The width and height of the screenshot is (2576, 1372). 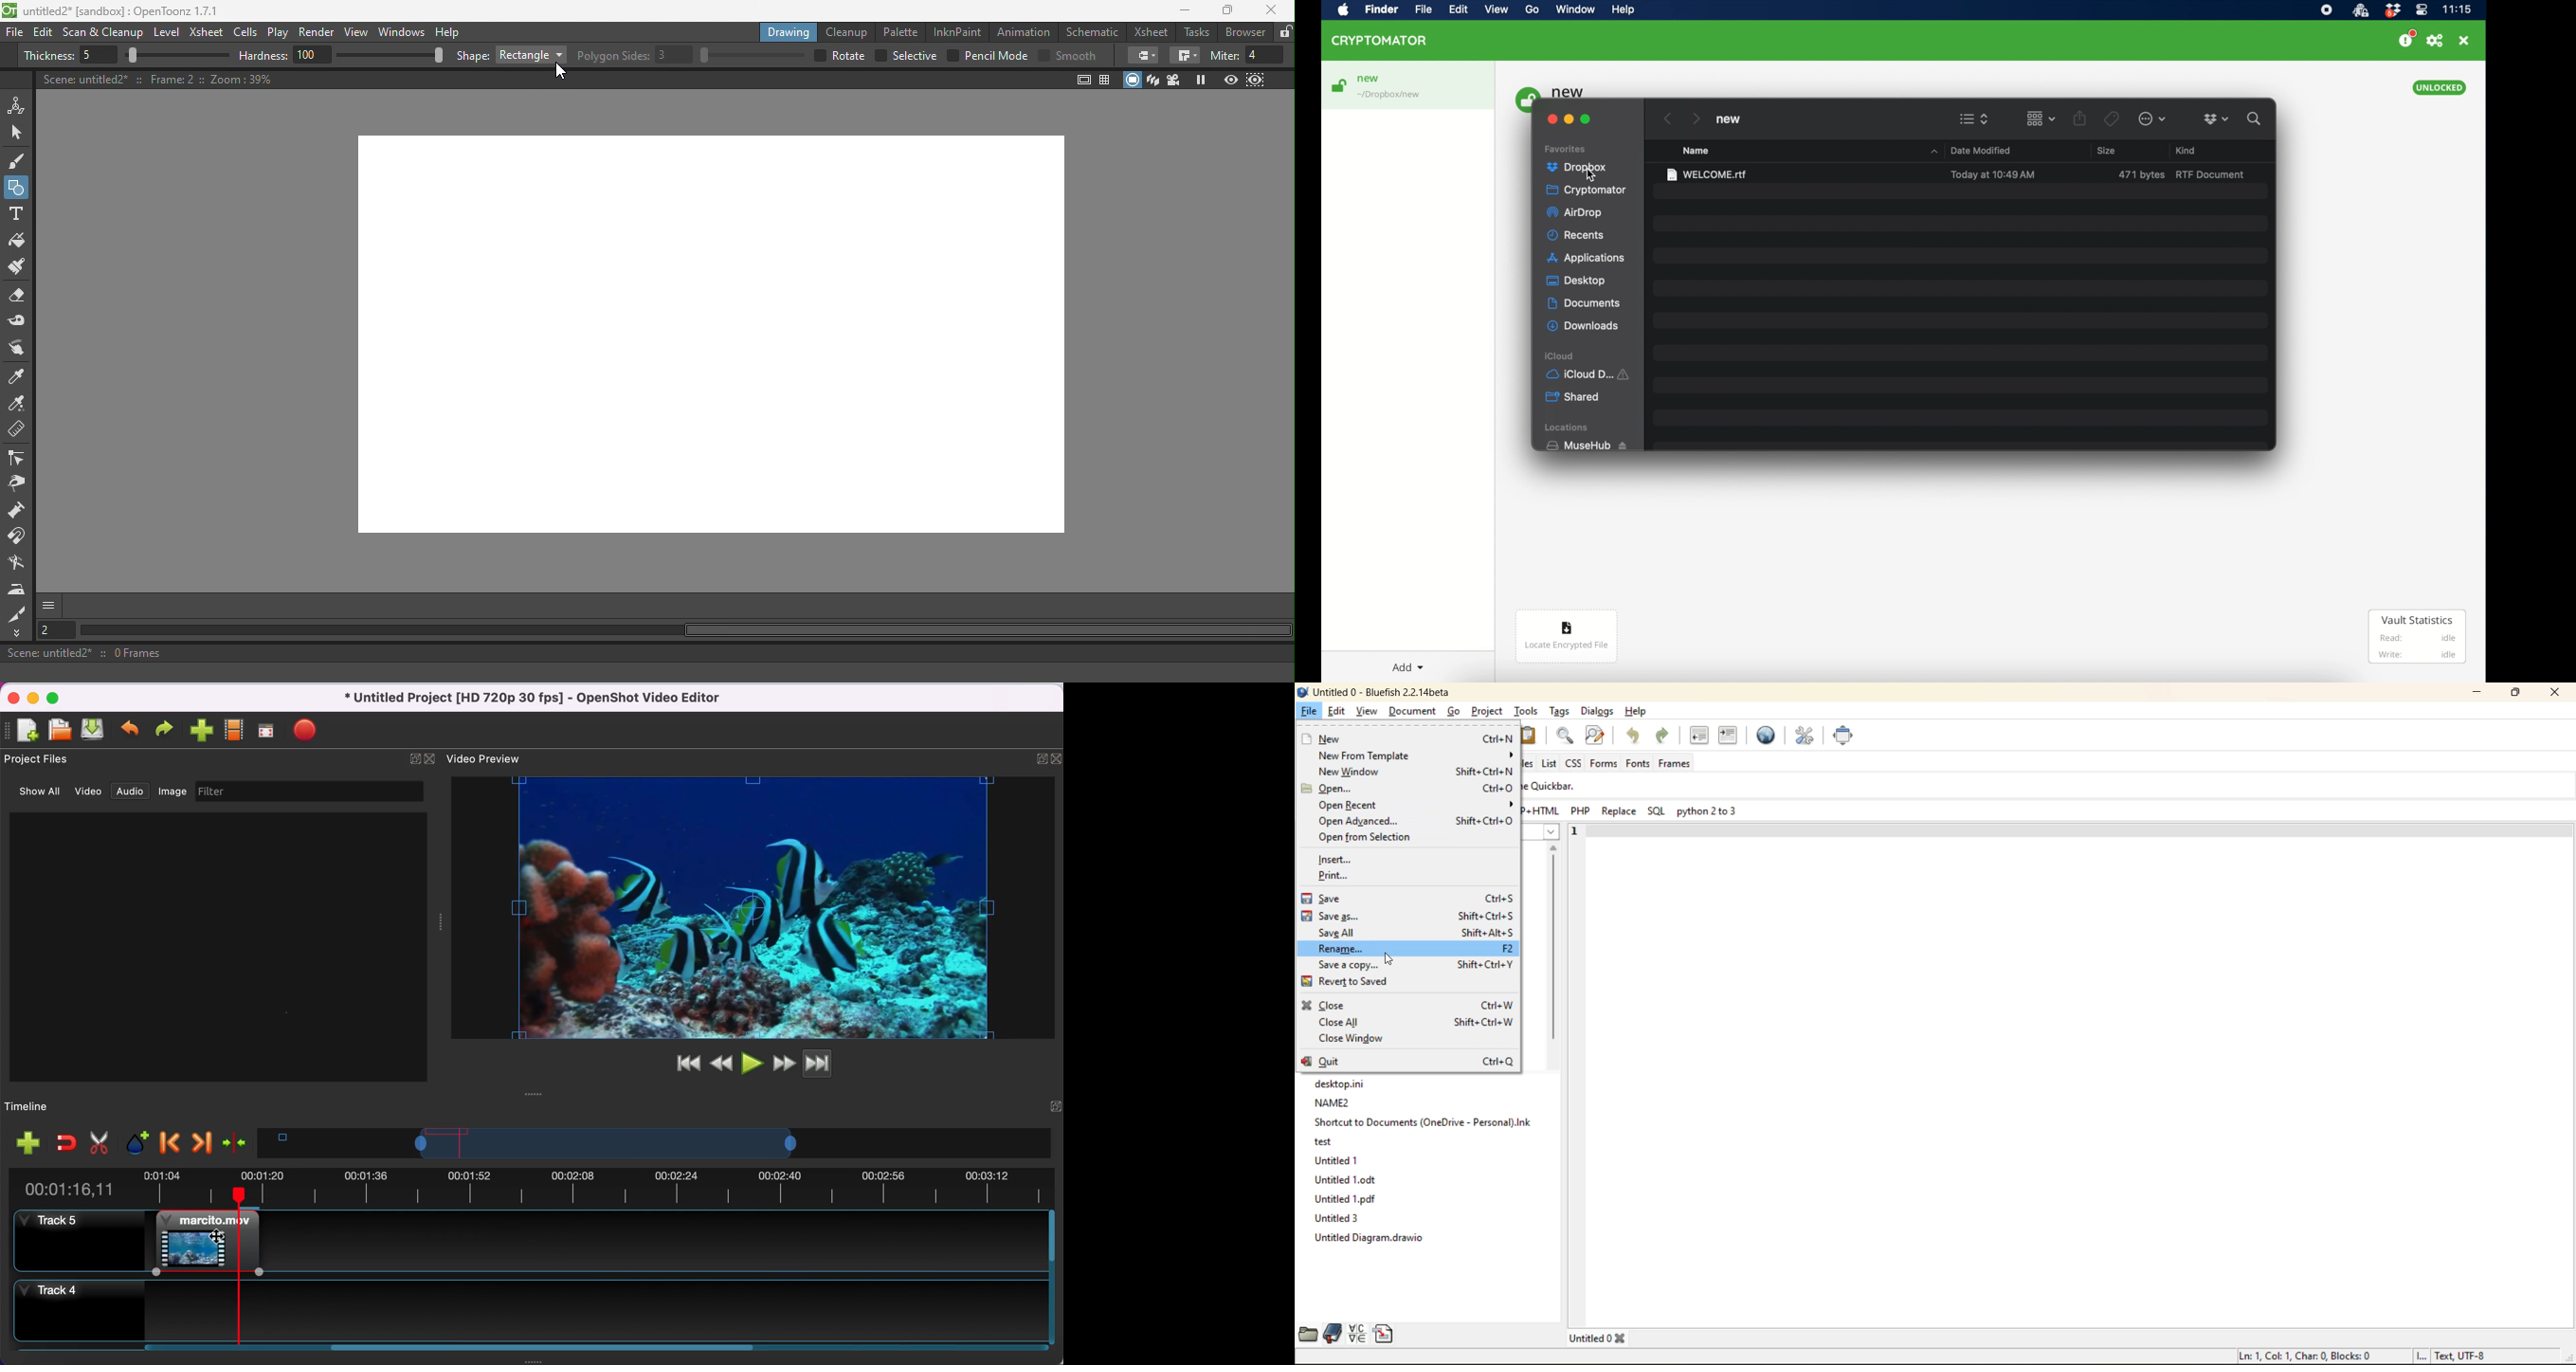 I want to click on Help, so click(x=446, y=31).